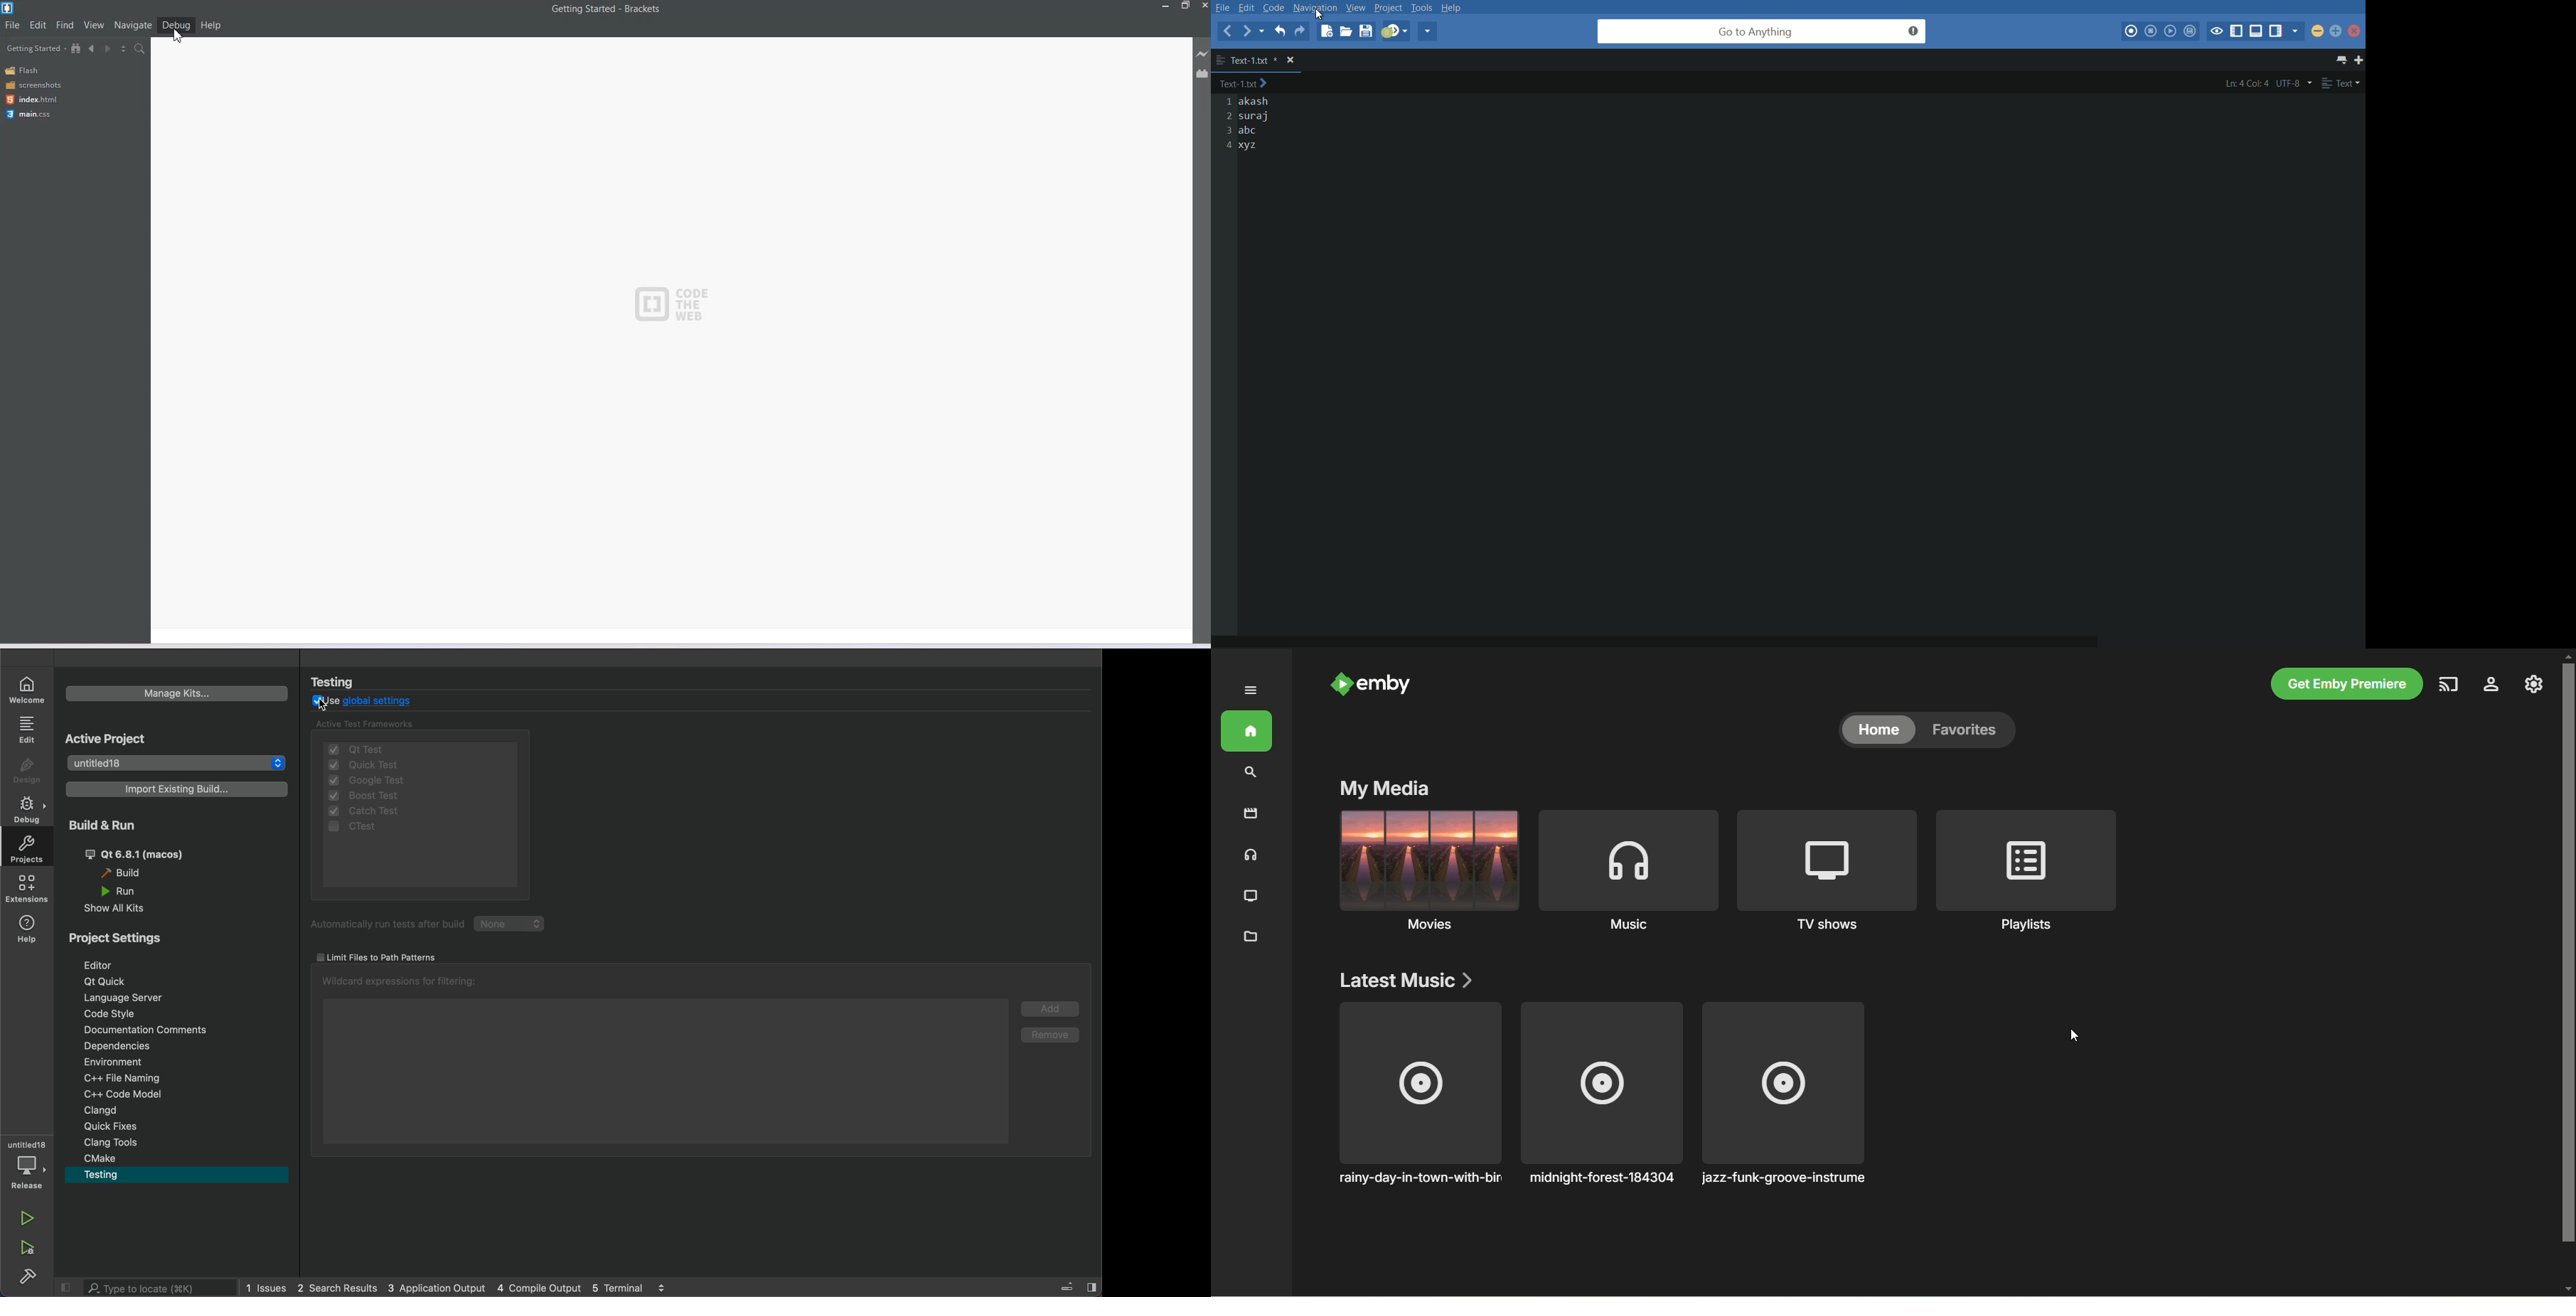 This screenshot has height=1316, width=2576. Describe the element at coordinates (141, 49) in the screenshot. I see `Find in Files` at that location.